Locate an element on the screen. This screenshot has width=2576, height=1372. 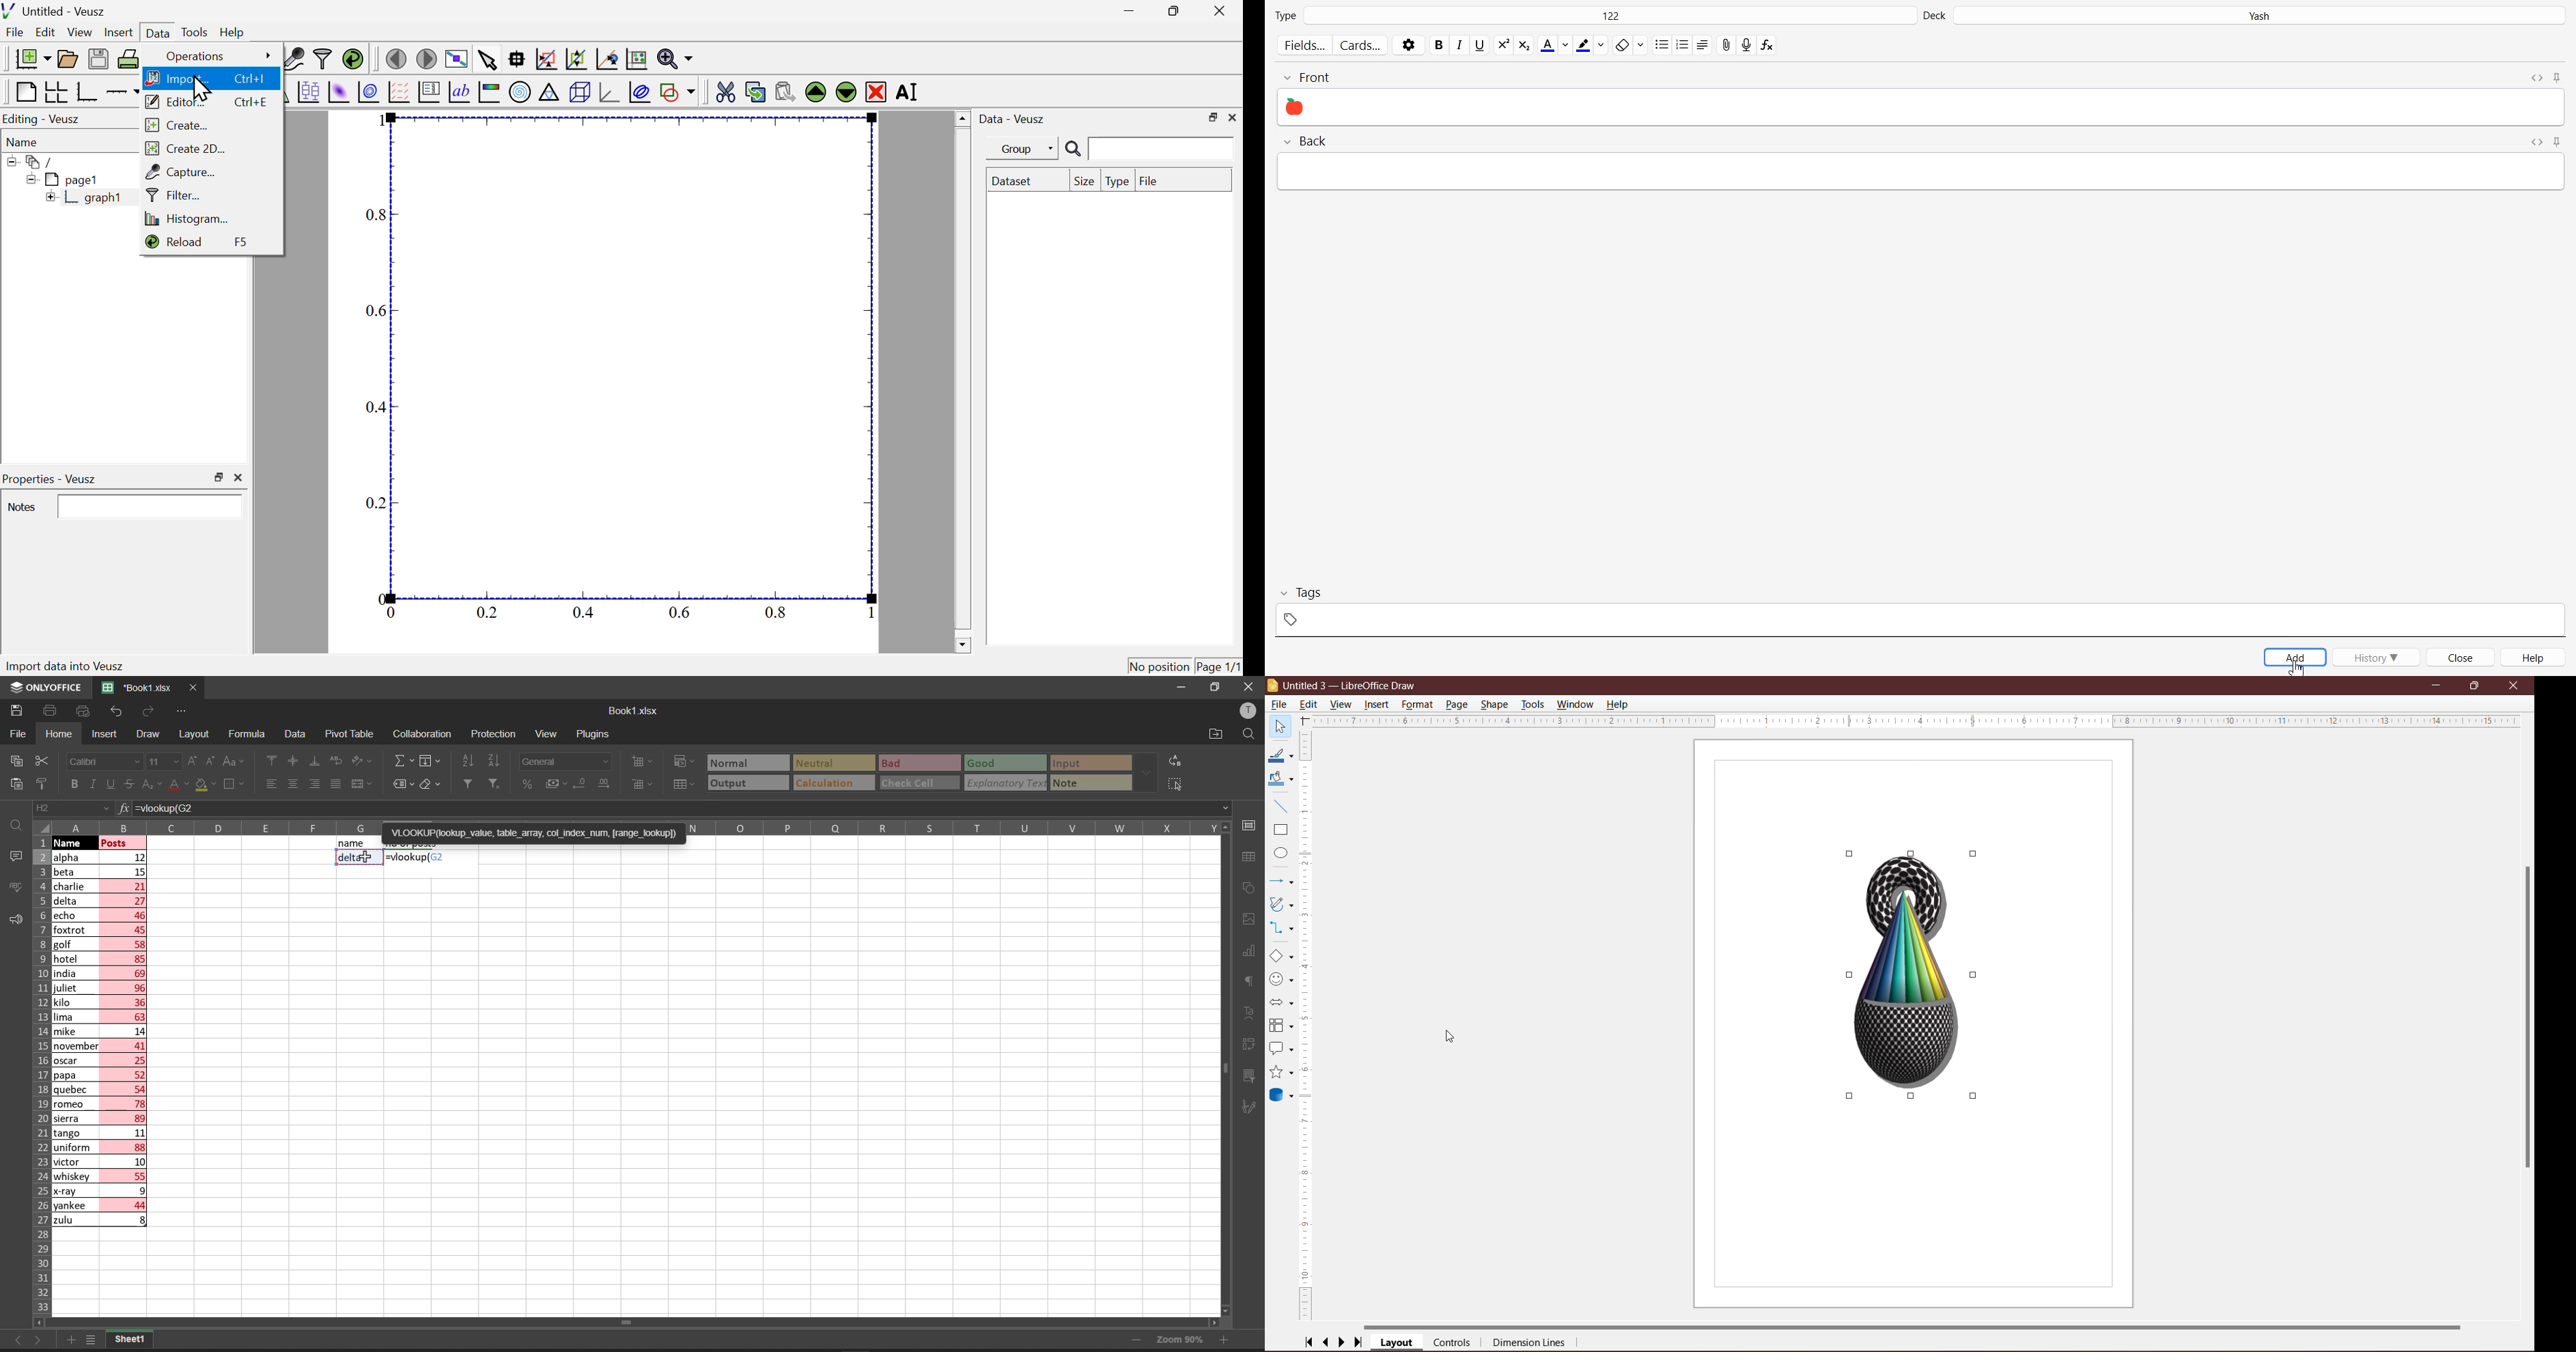
copy is located at coordinates (13, 760).